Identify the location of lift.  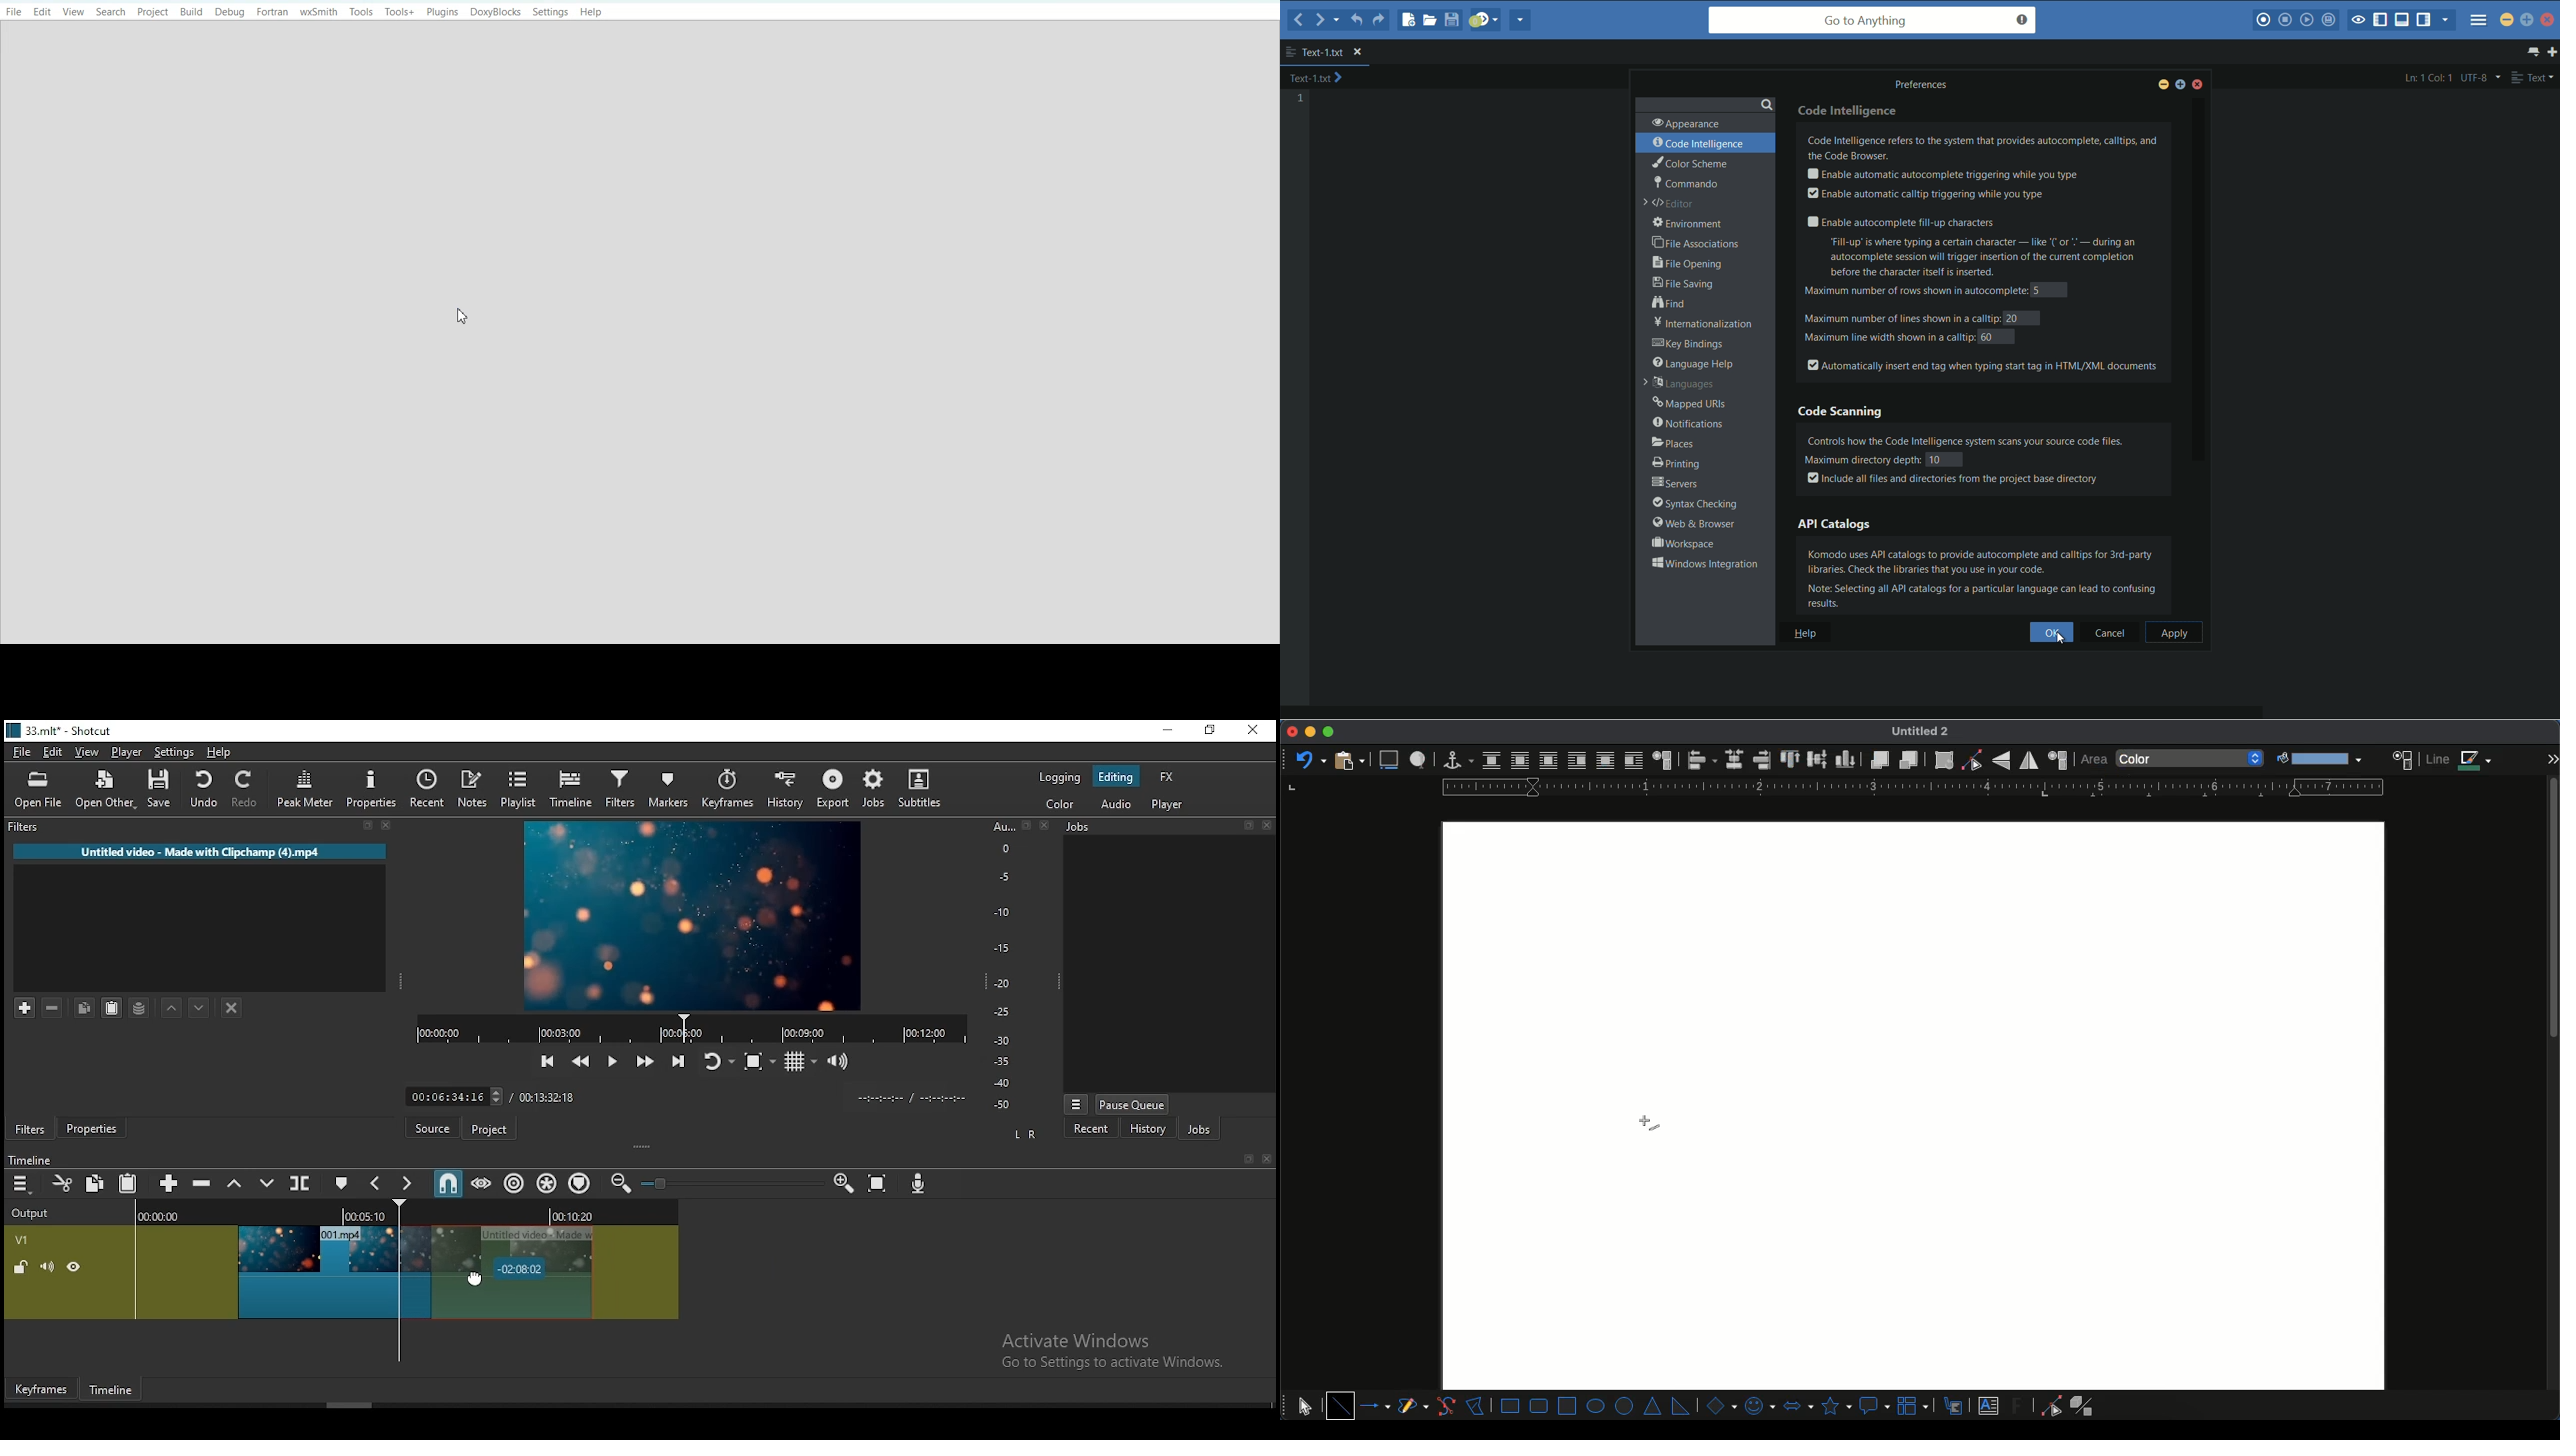
(235, 1184).